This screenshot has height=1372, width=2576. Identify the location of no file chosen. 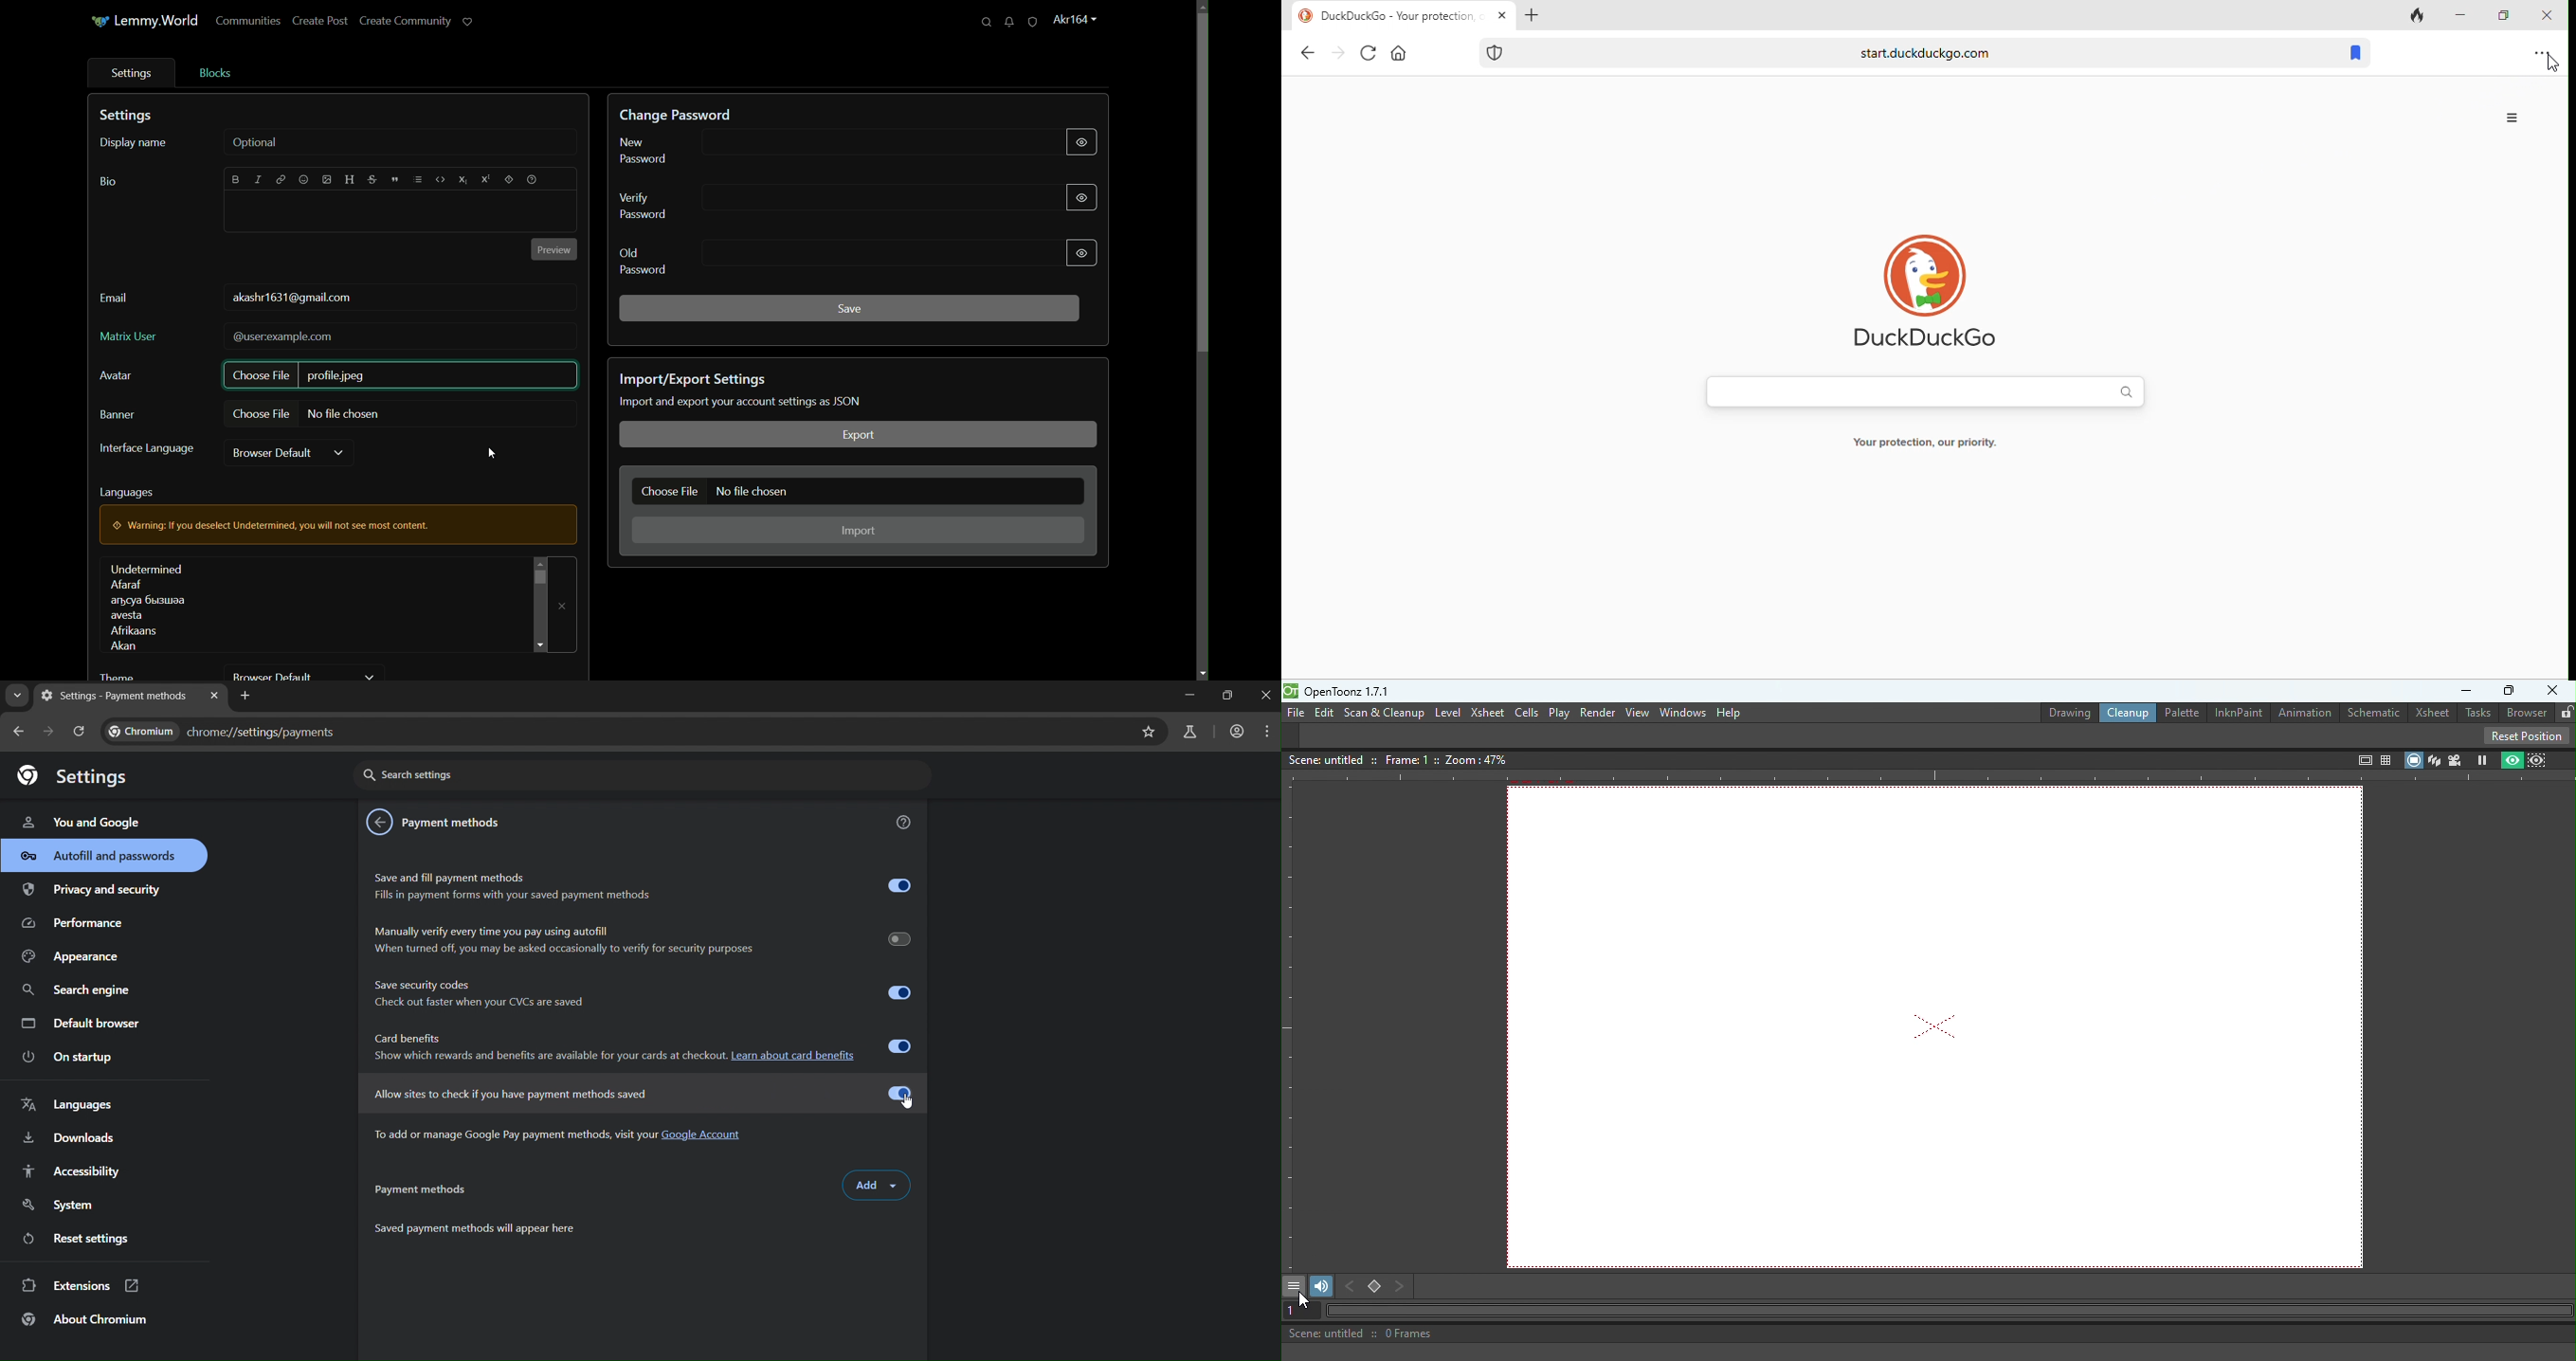
(347, 413).